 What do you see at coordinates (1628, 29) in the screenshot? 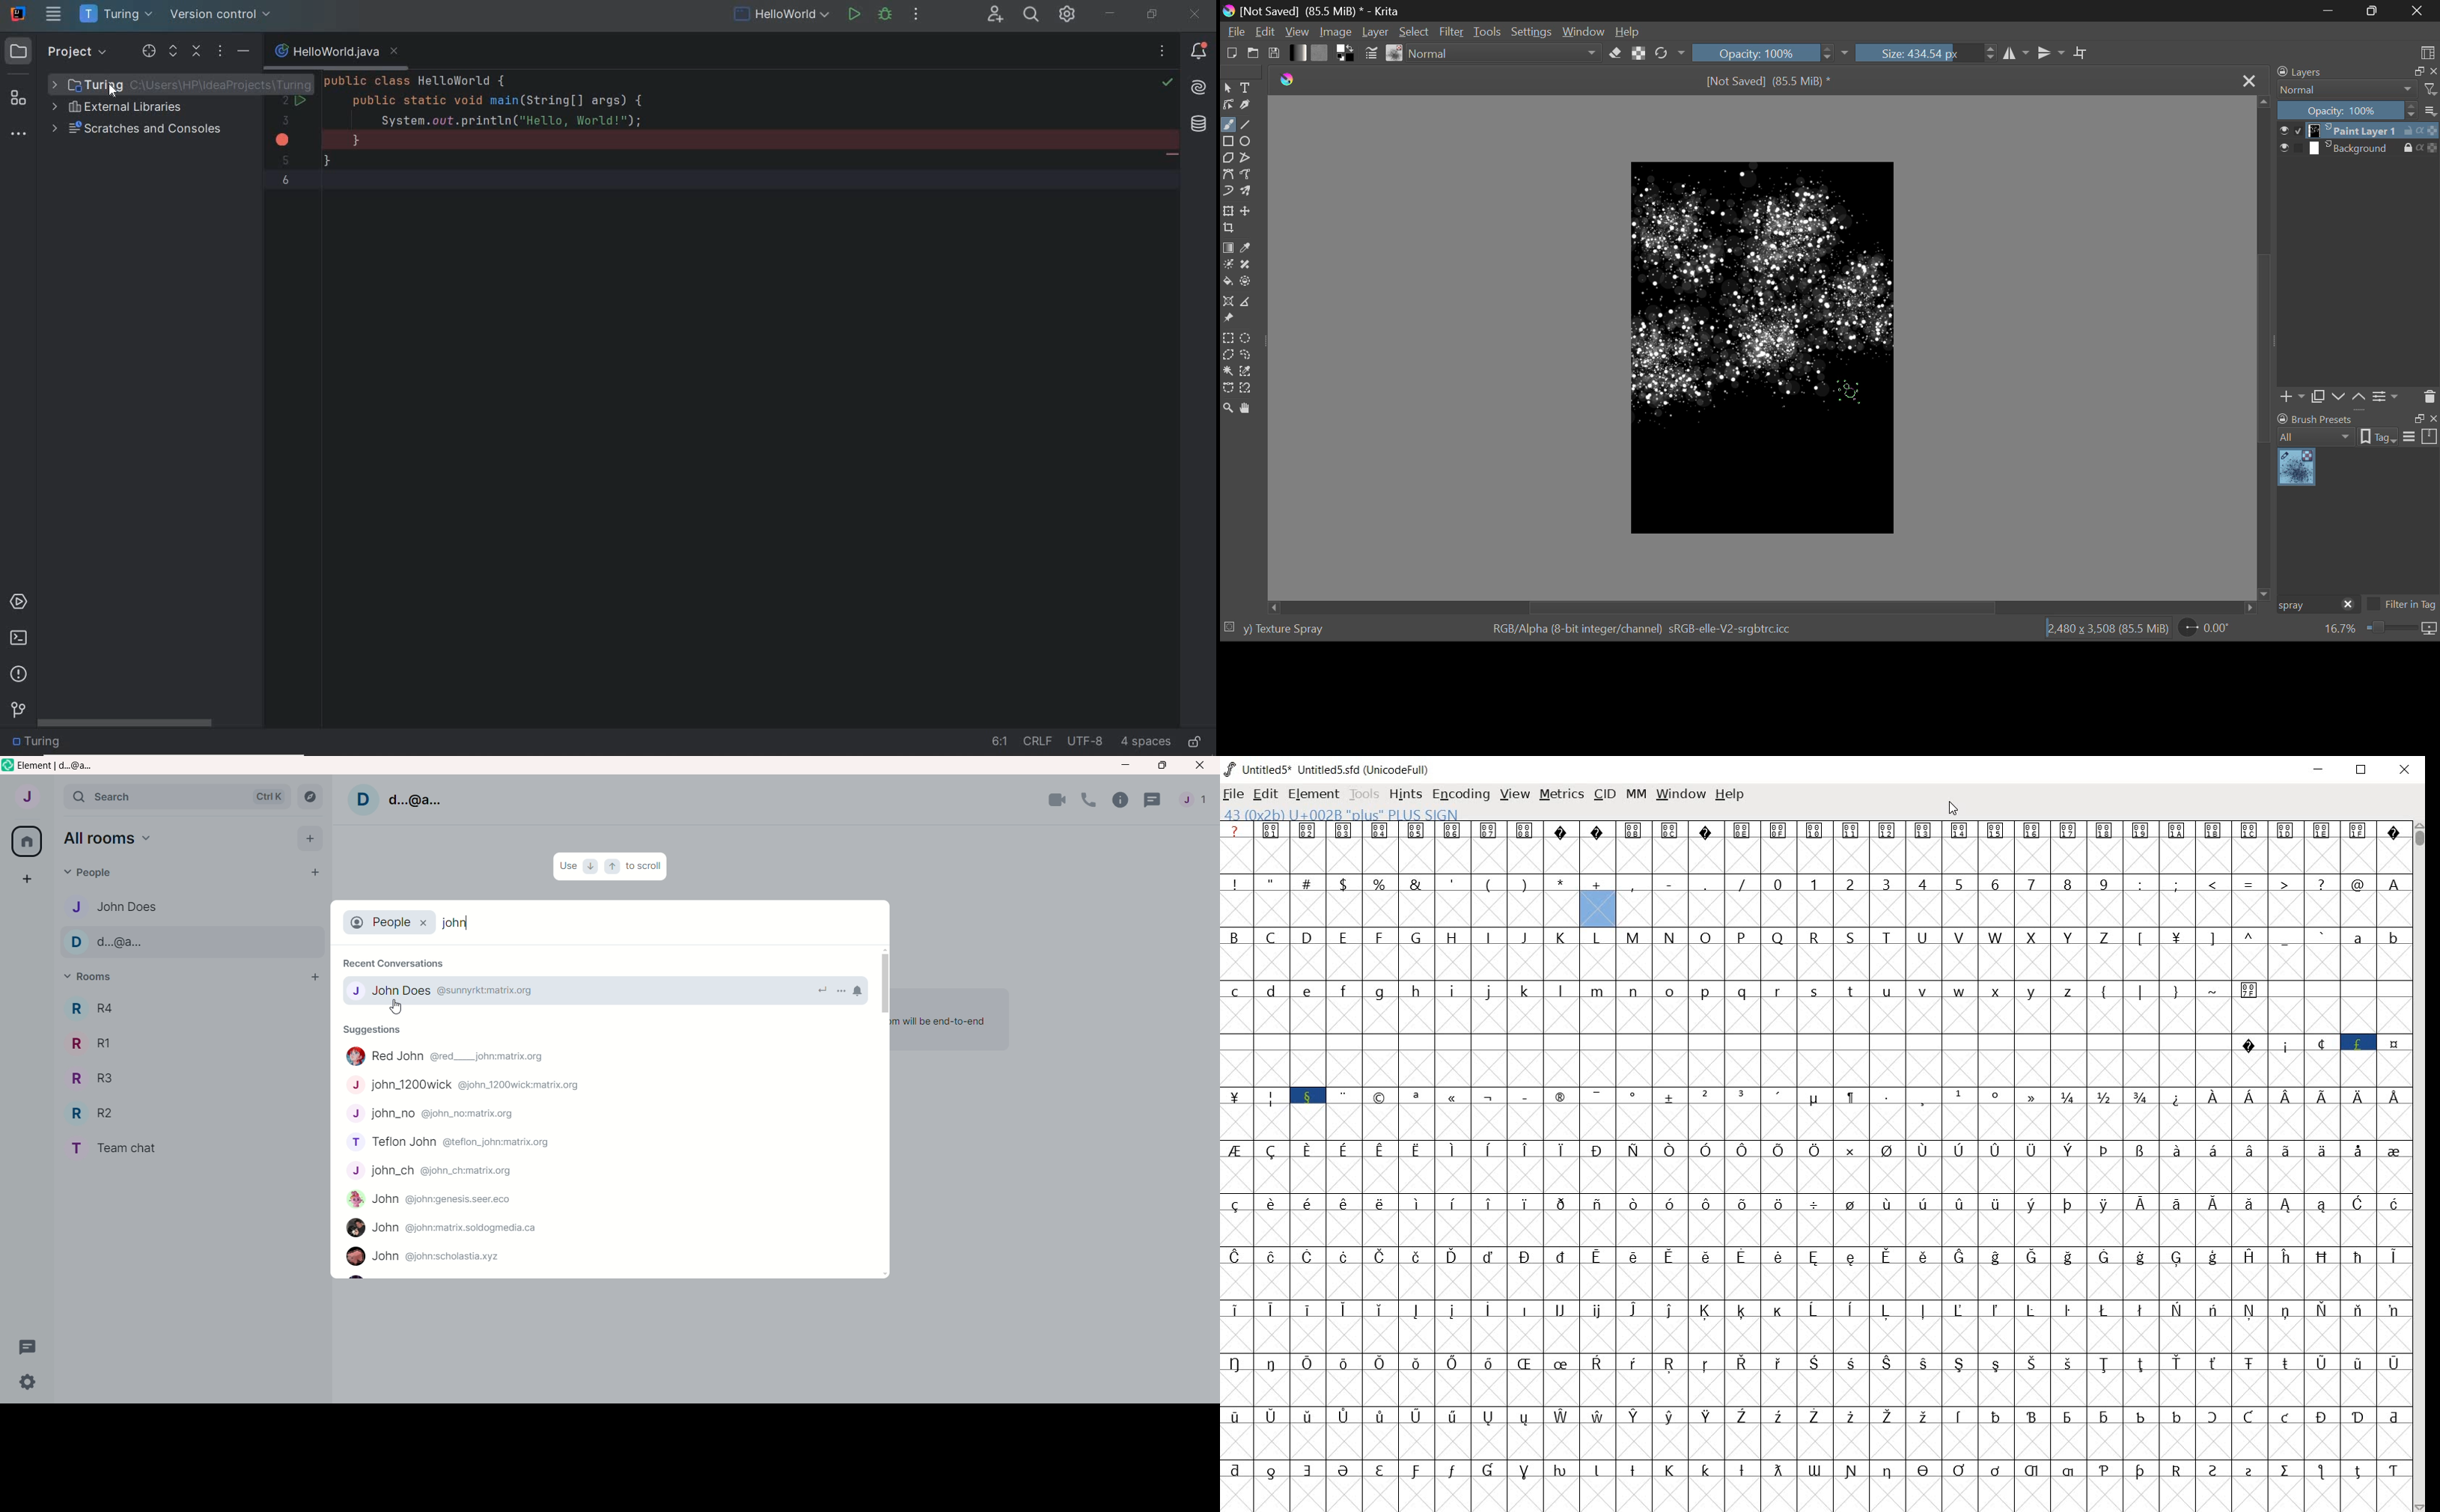
I see `Help` at bounding box center [1628, 29].